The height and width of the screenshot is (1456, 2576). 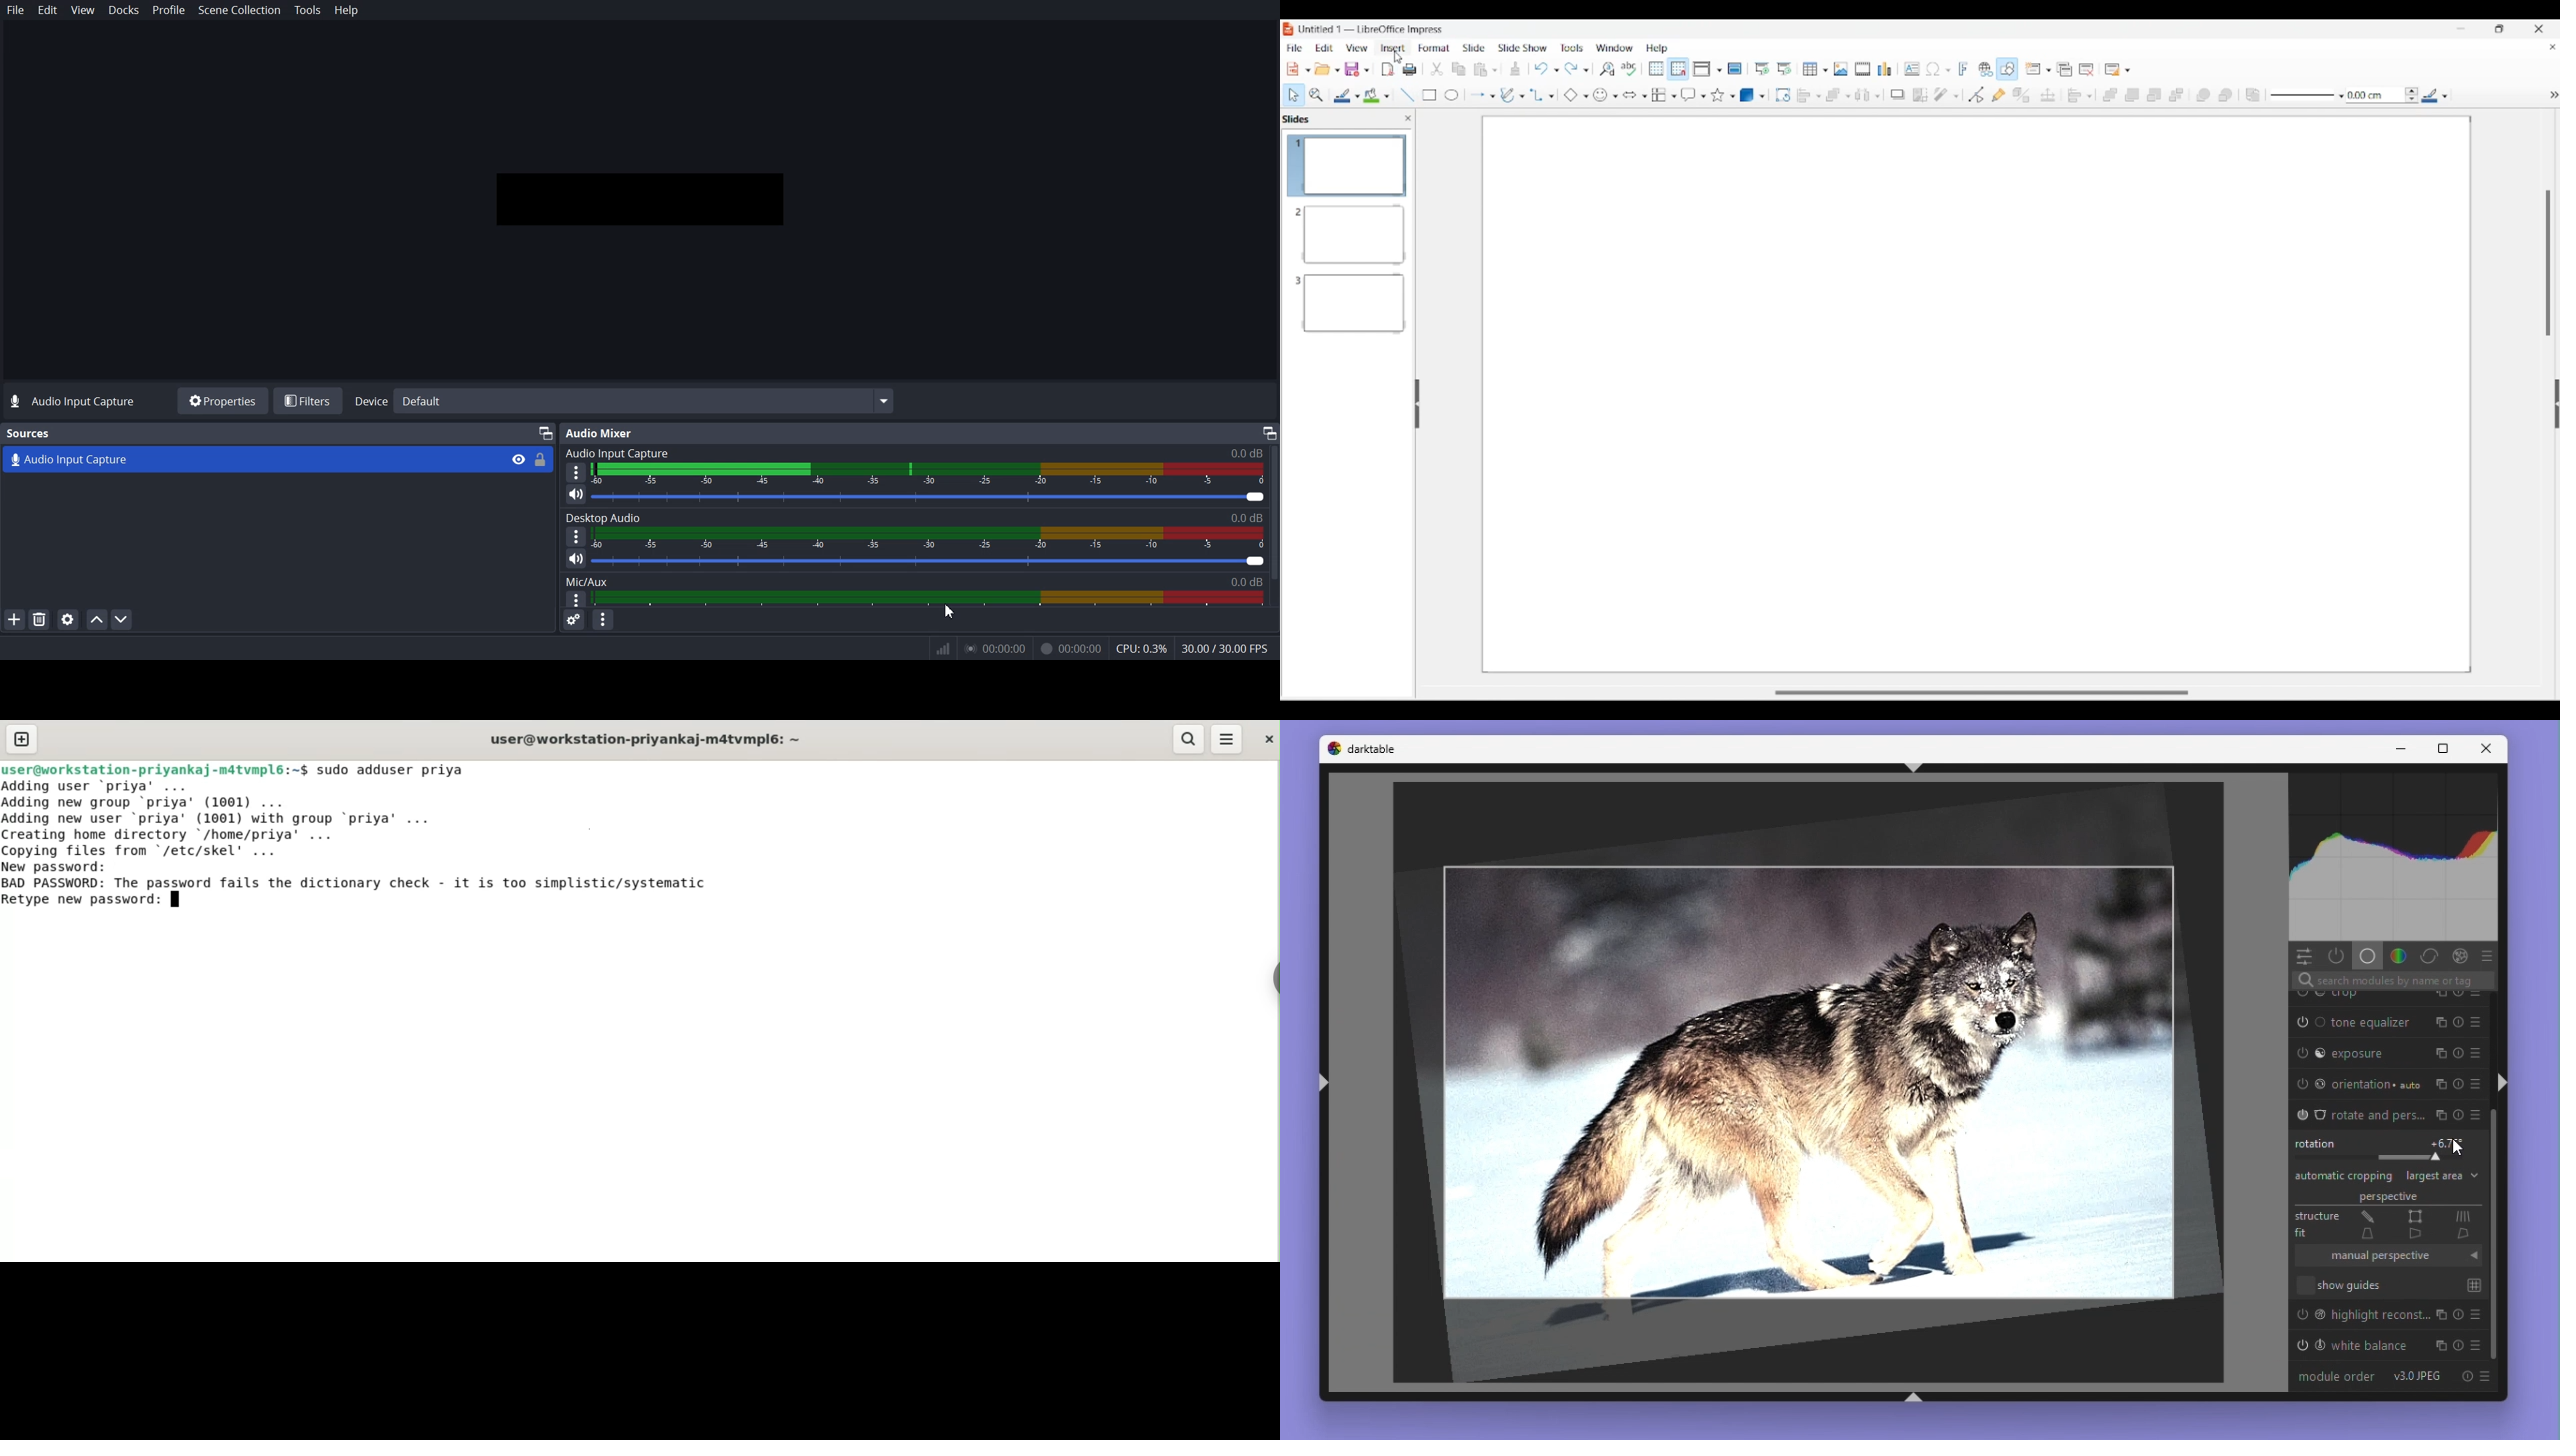 What do you see at coordinates (1629, 69) in the screenshot?
I see `Spell check` at bounding box center [1629, 69].